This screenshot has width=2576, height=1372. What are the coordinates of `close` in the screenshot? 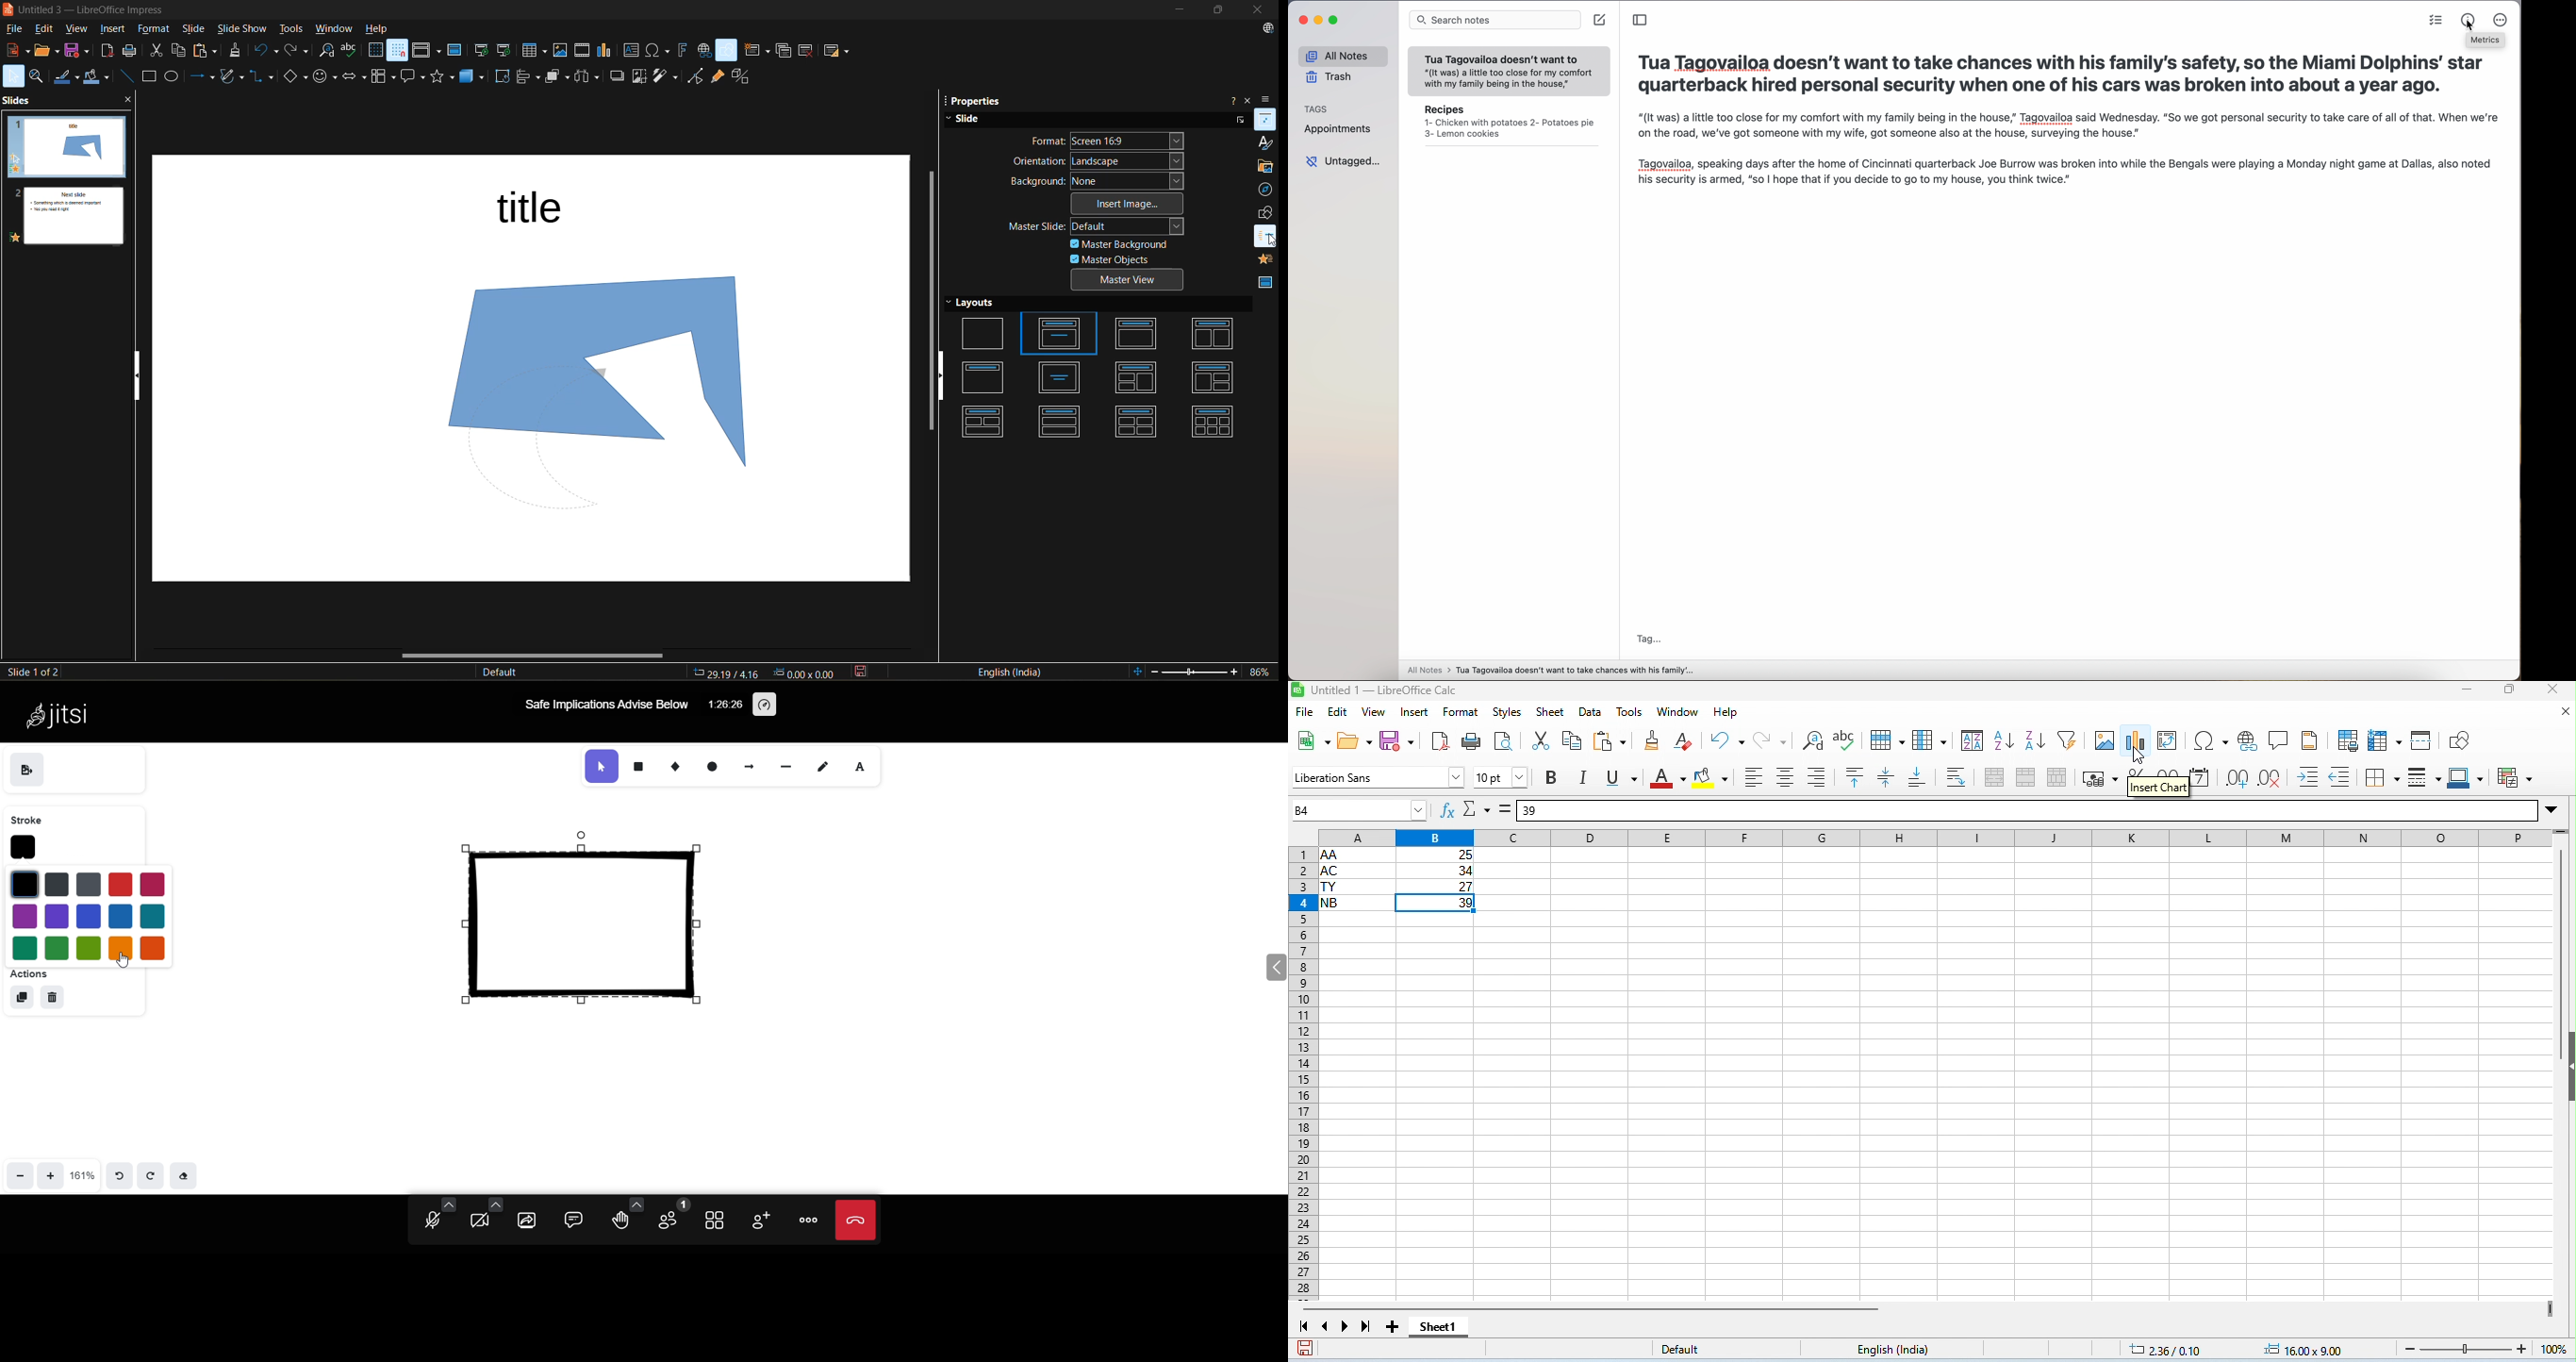 It's located at (2563, 711).